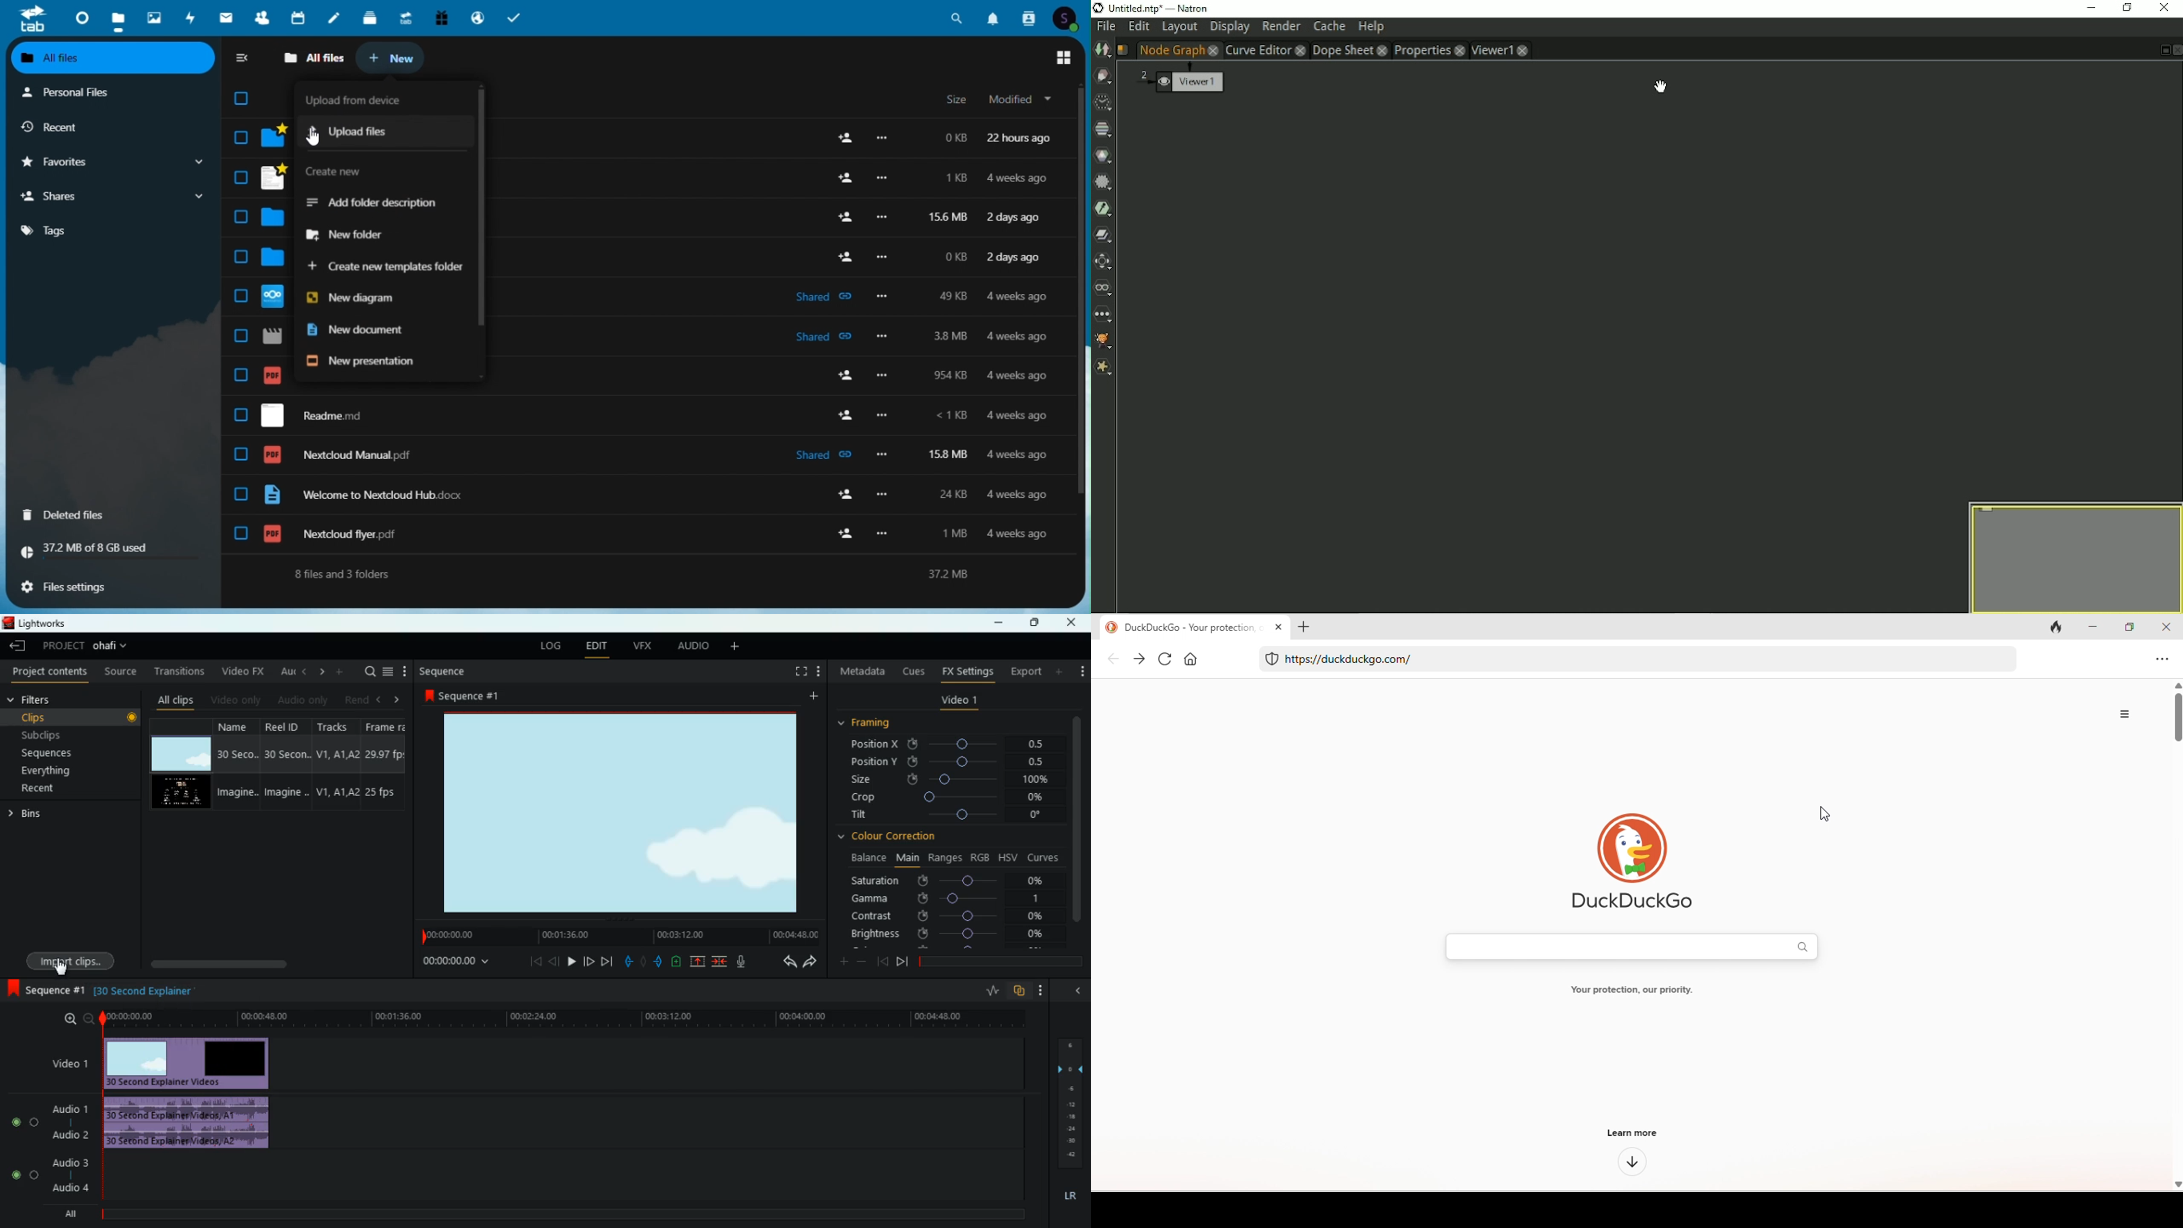 This screenshot has height=1232, width=2184. Describe the element at coordinates (90, 516) in the screenshot. I see `Deleted files ` at that location.